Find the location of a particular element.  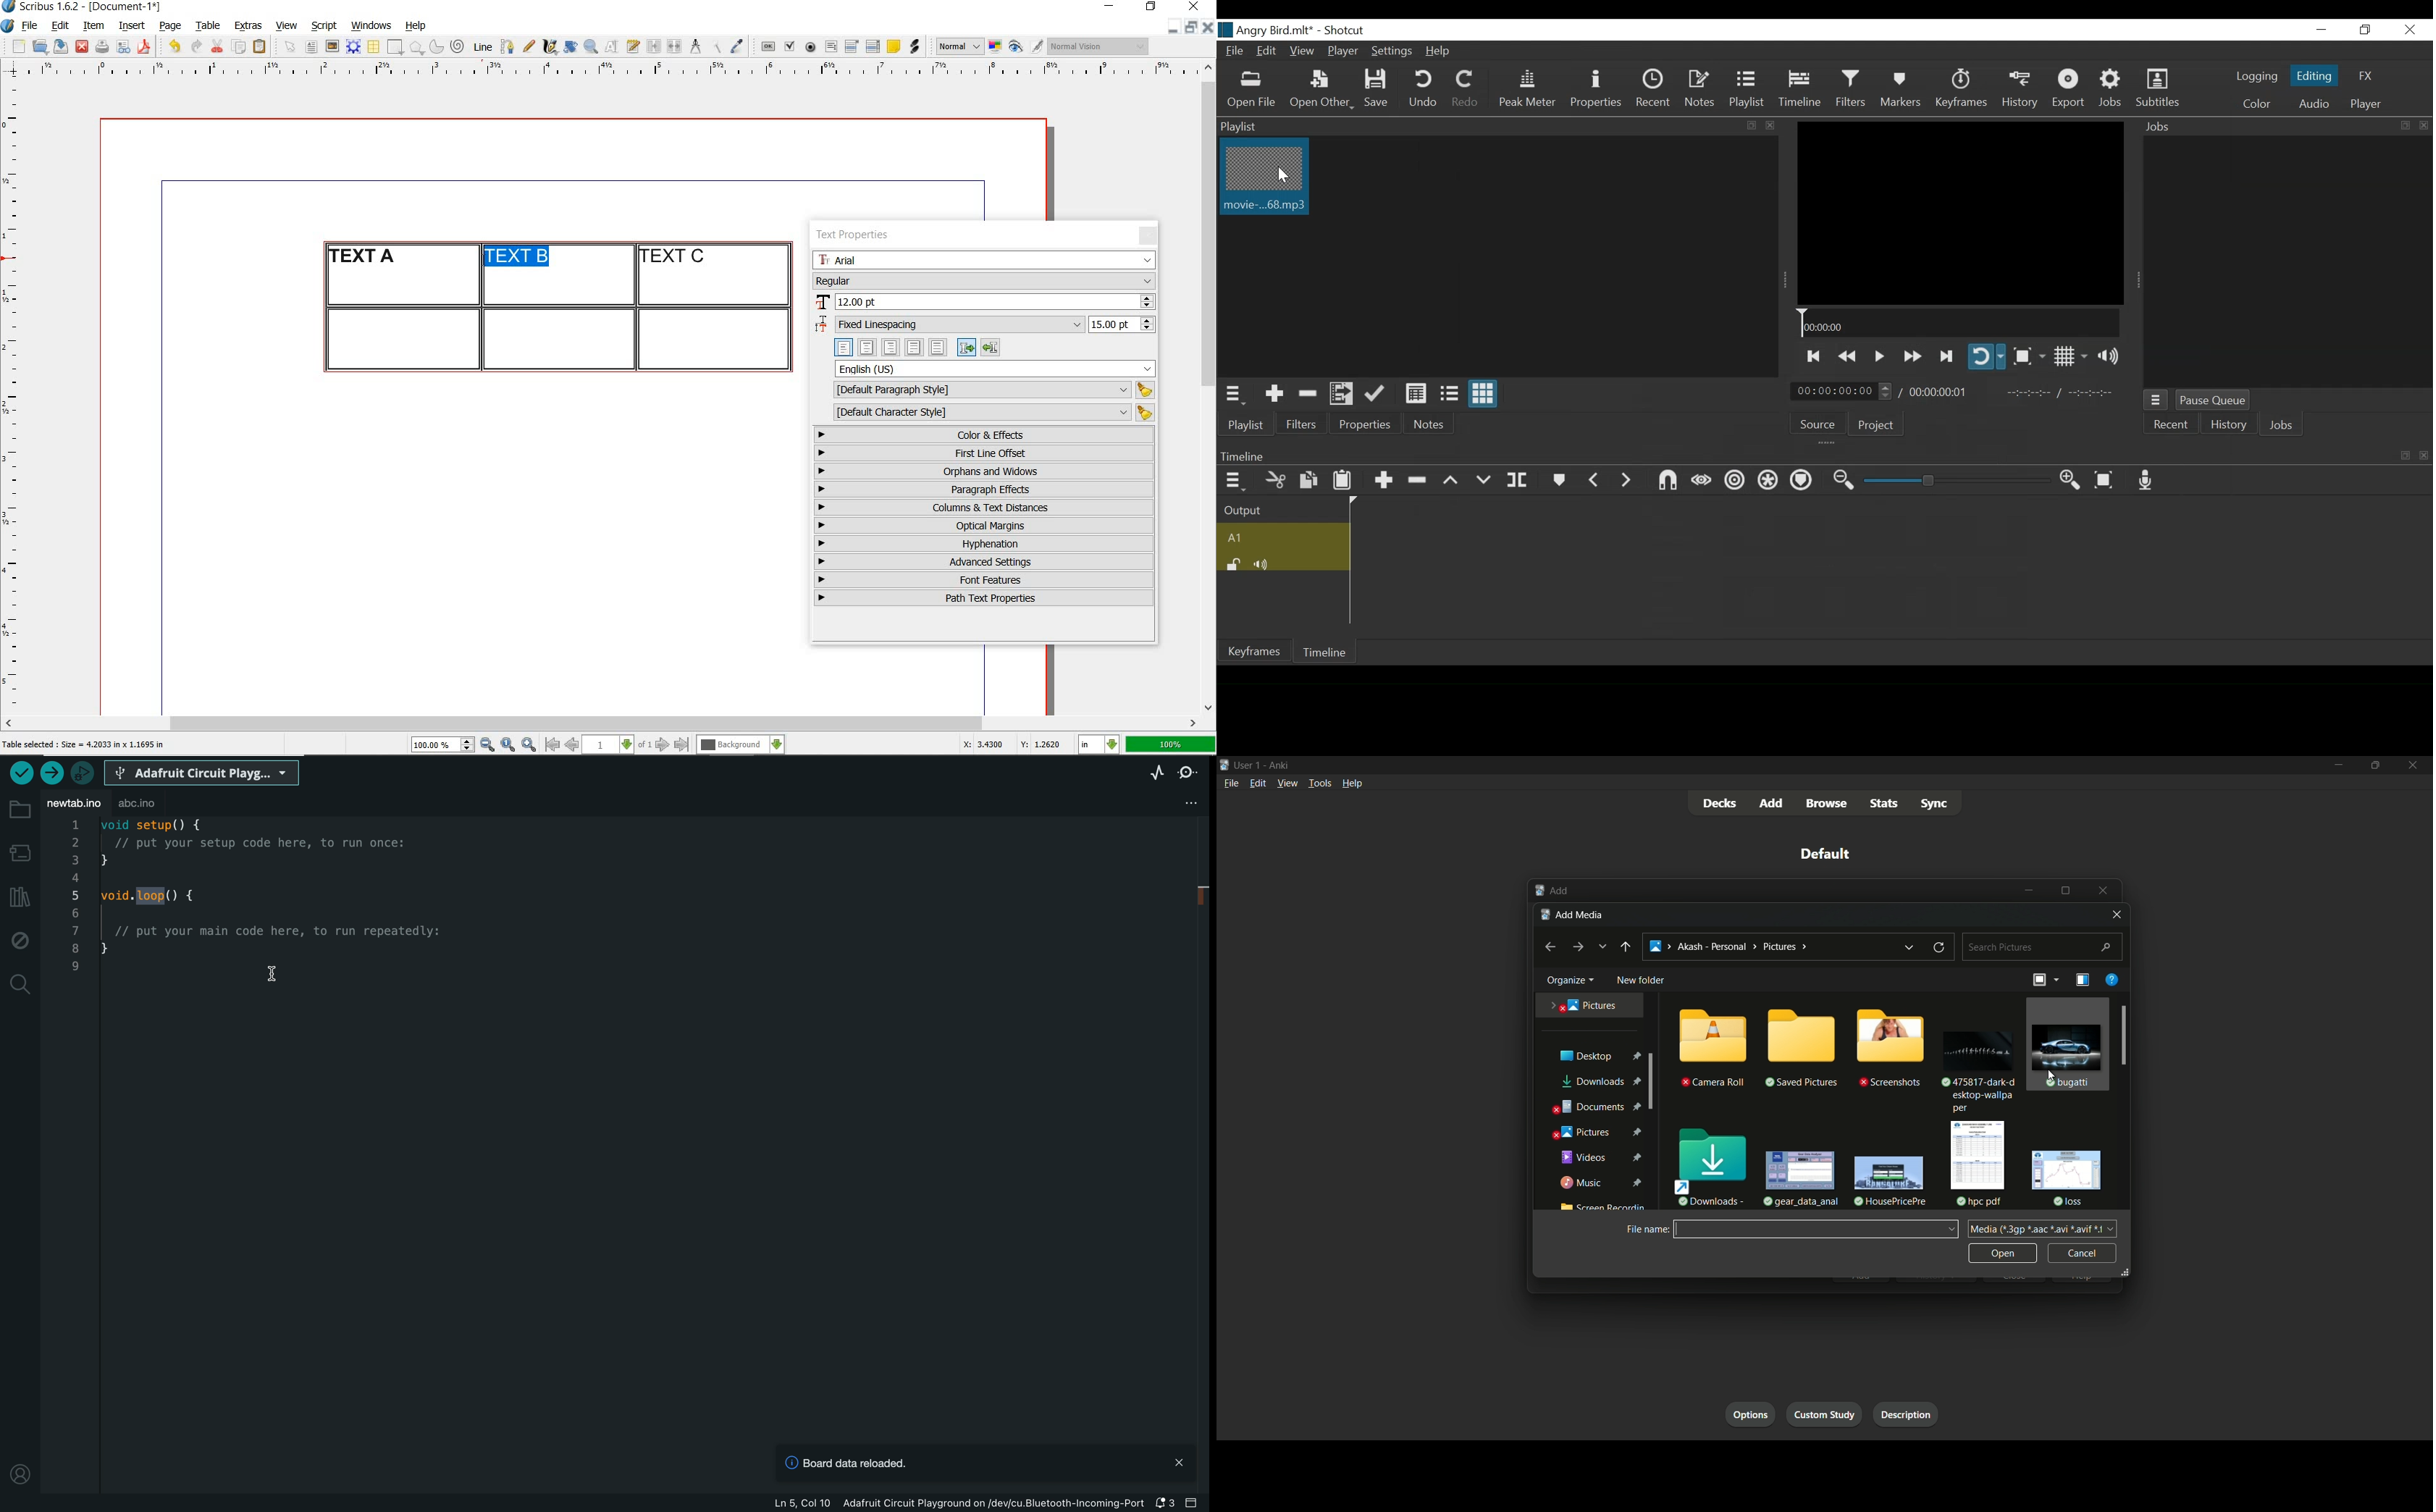

font size is located at coordinates (984, 303).